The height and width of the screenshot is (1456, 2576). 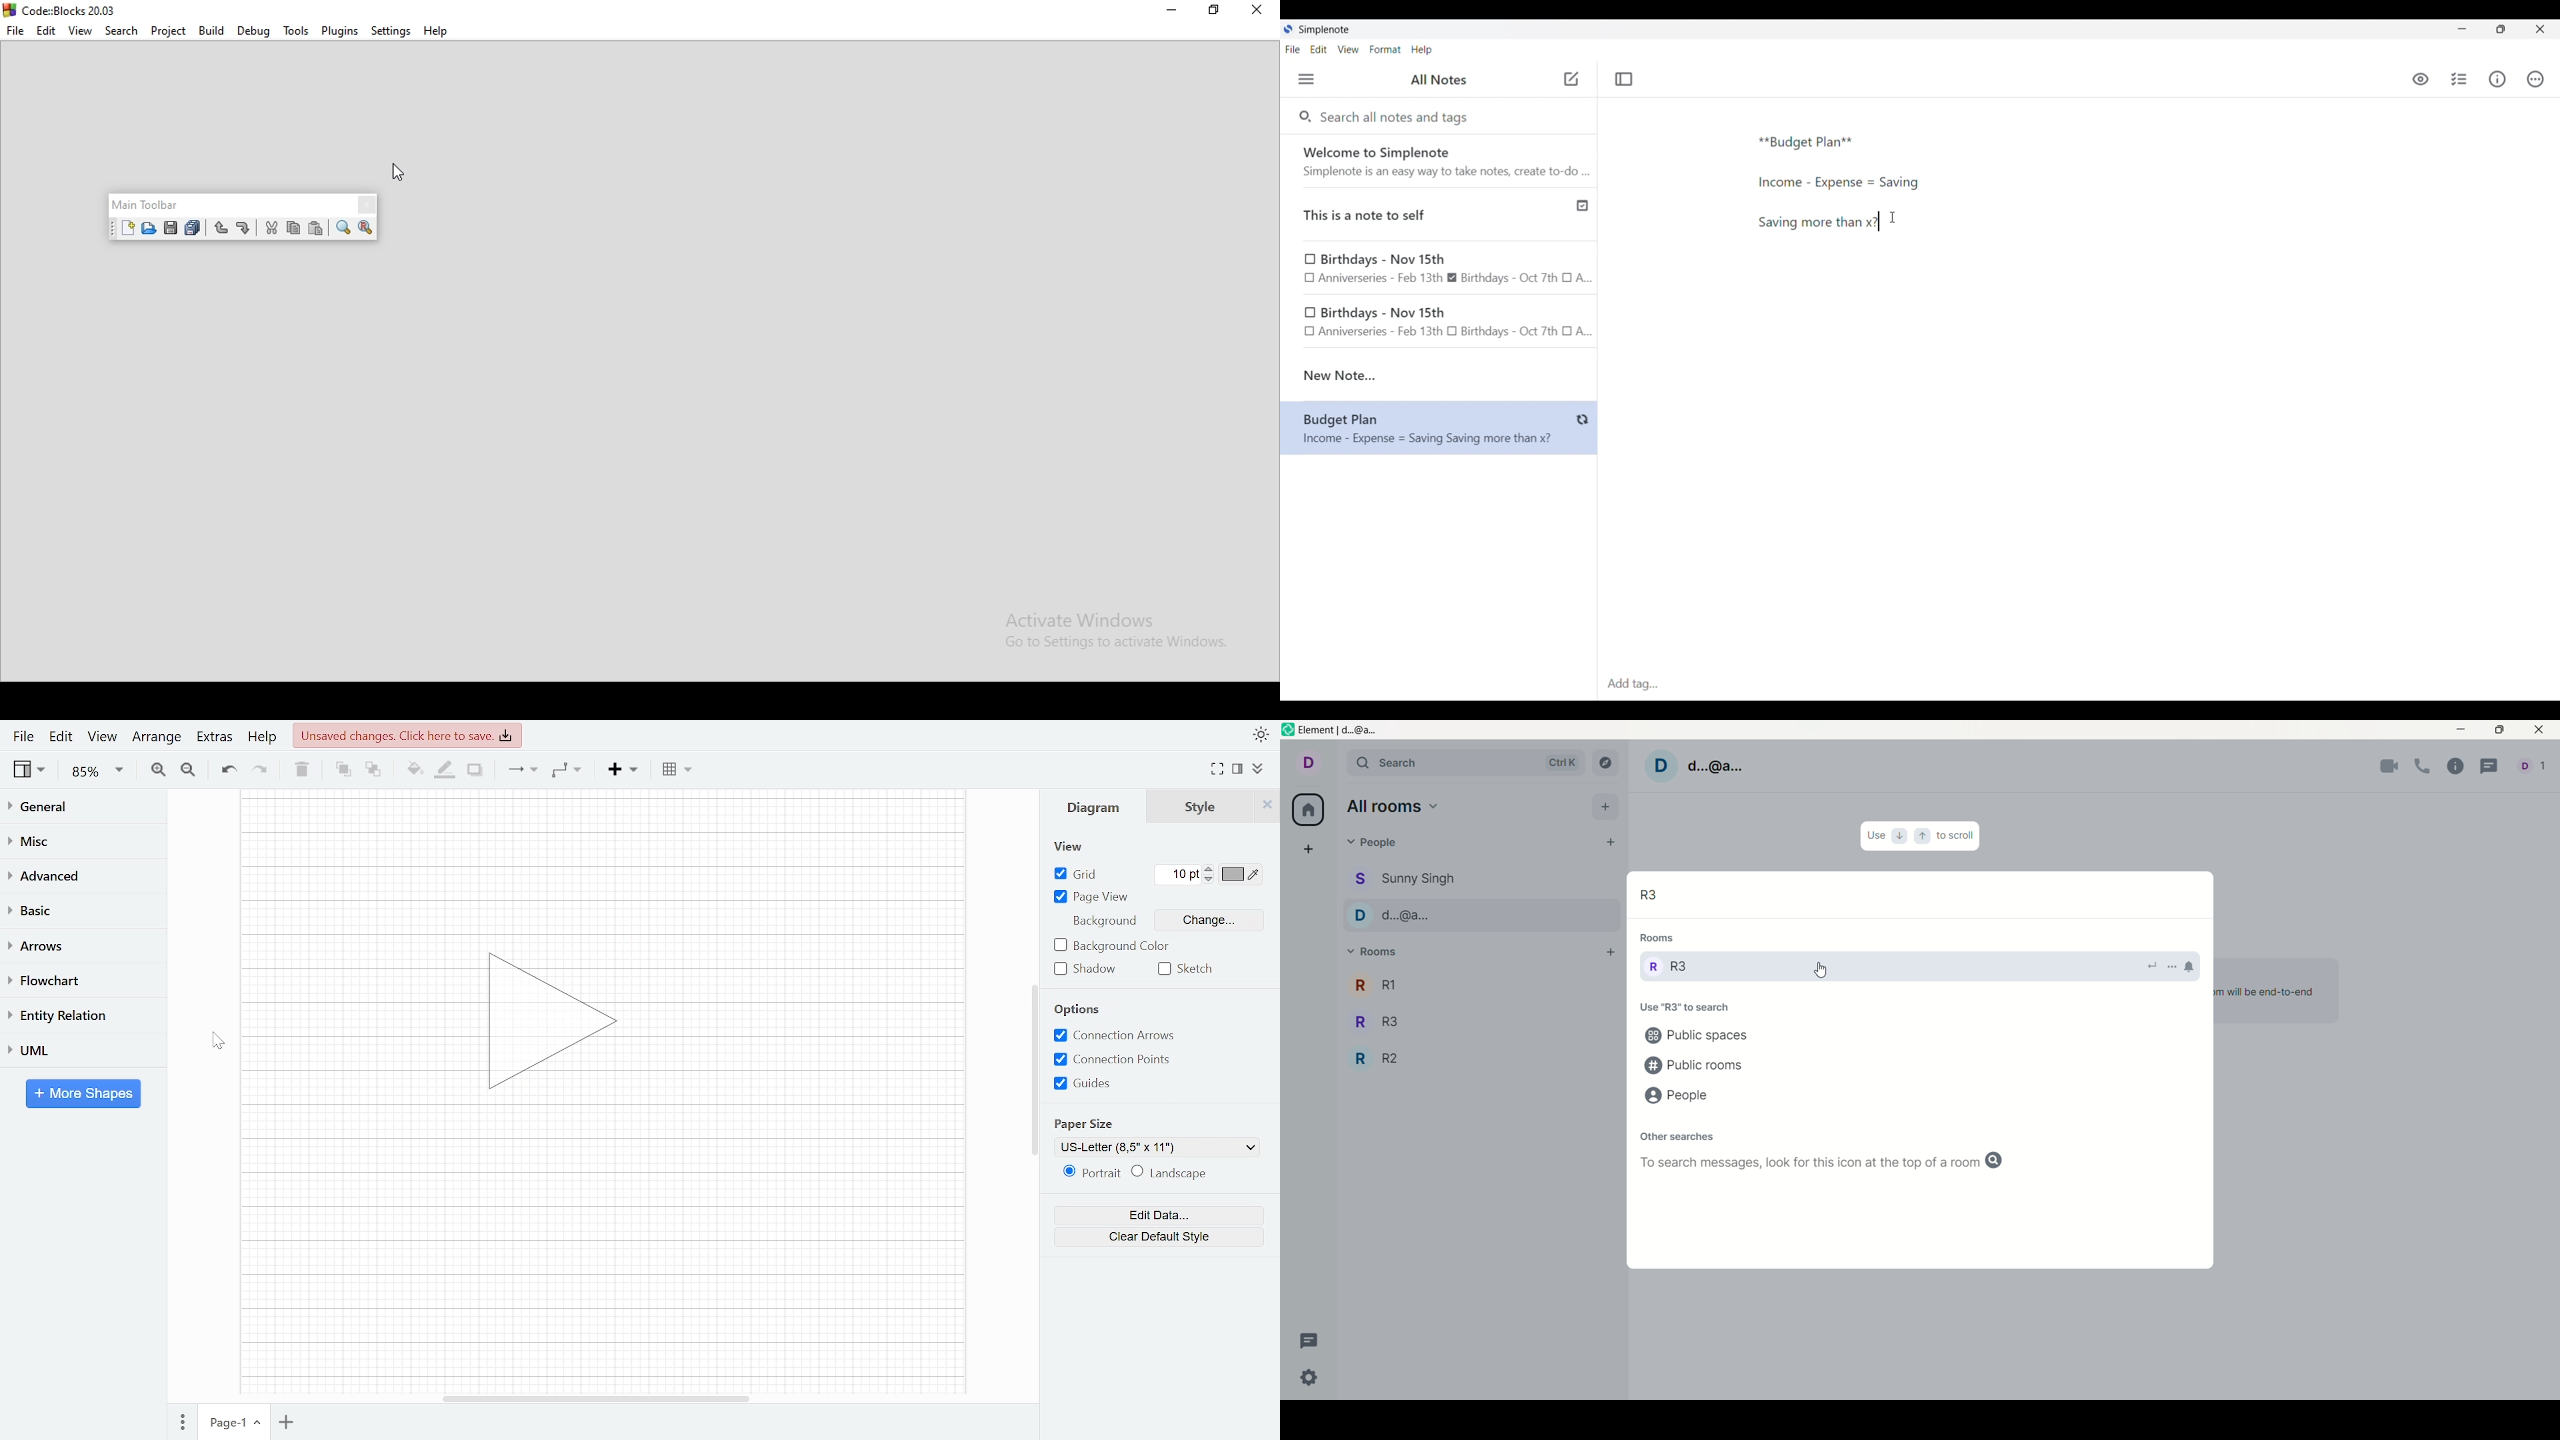 I want to click on Edit Data., so click(x=1145, y=1216).